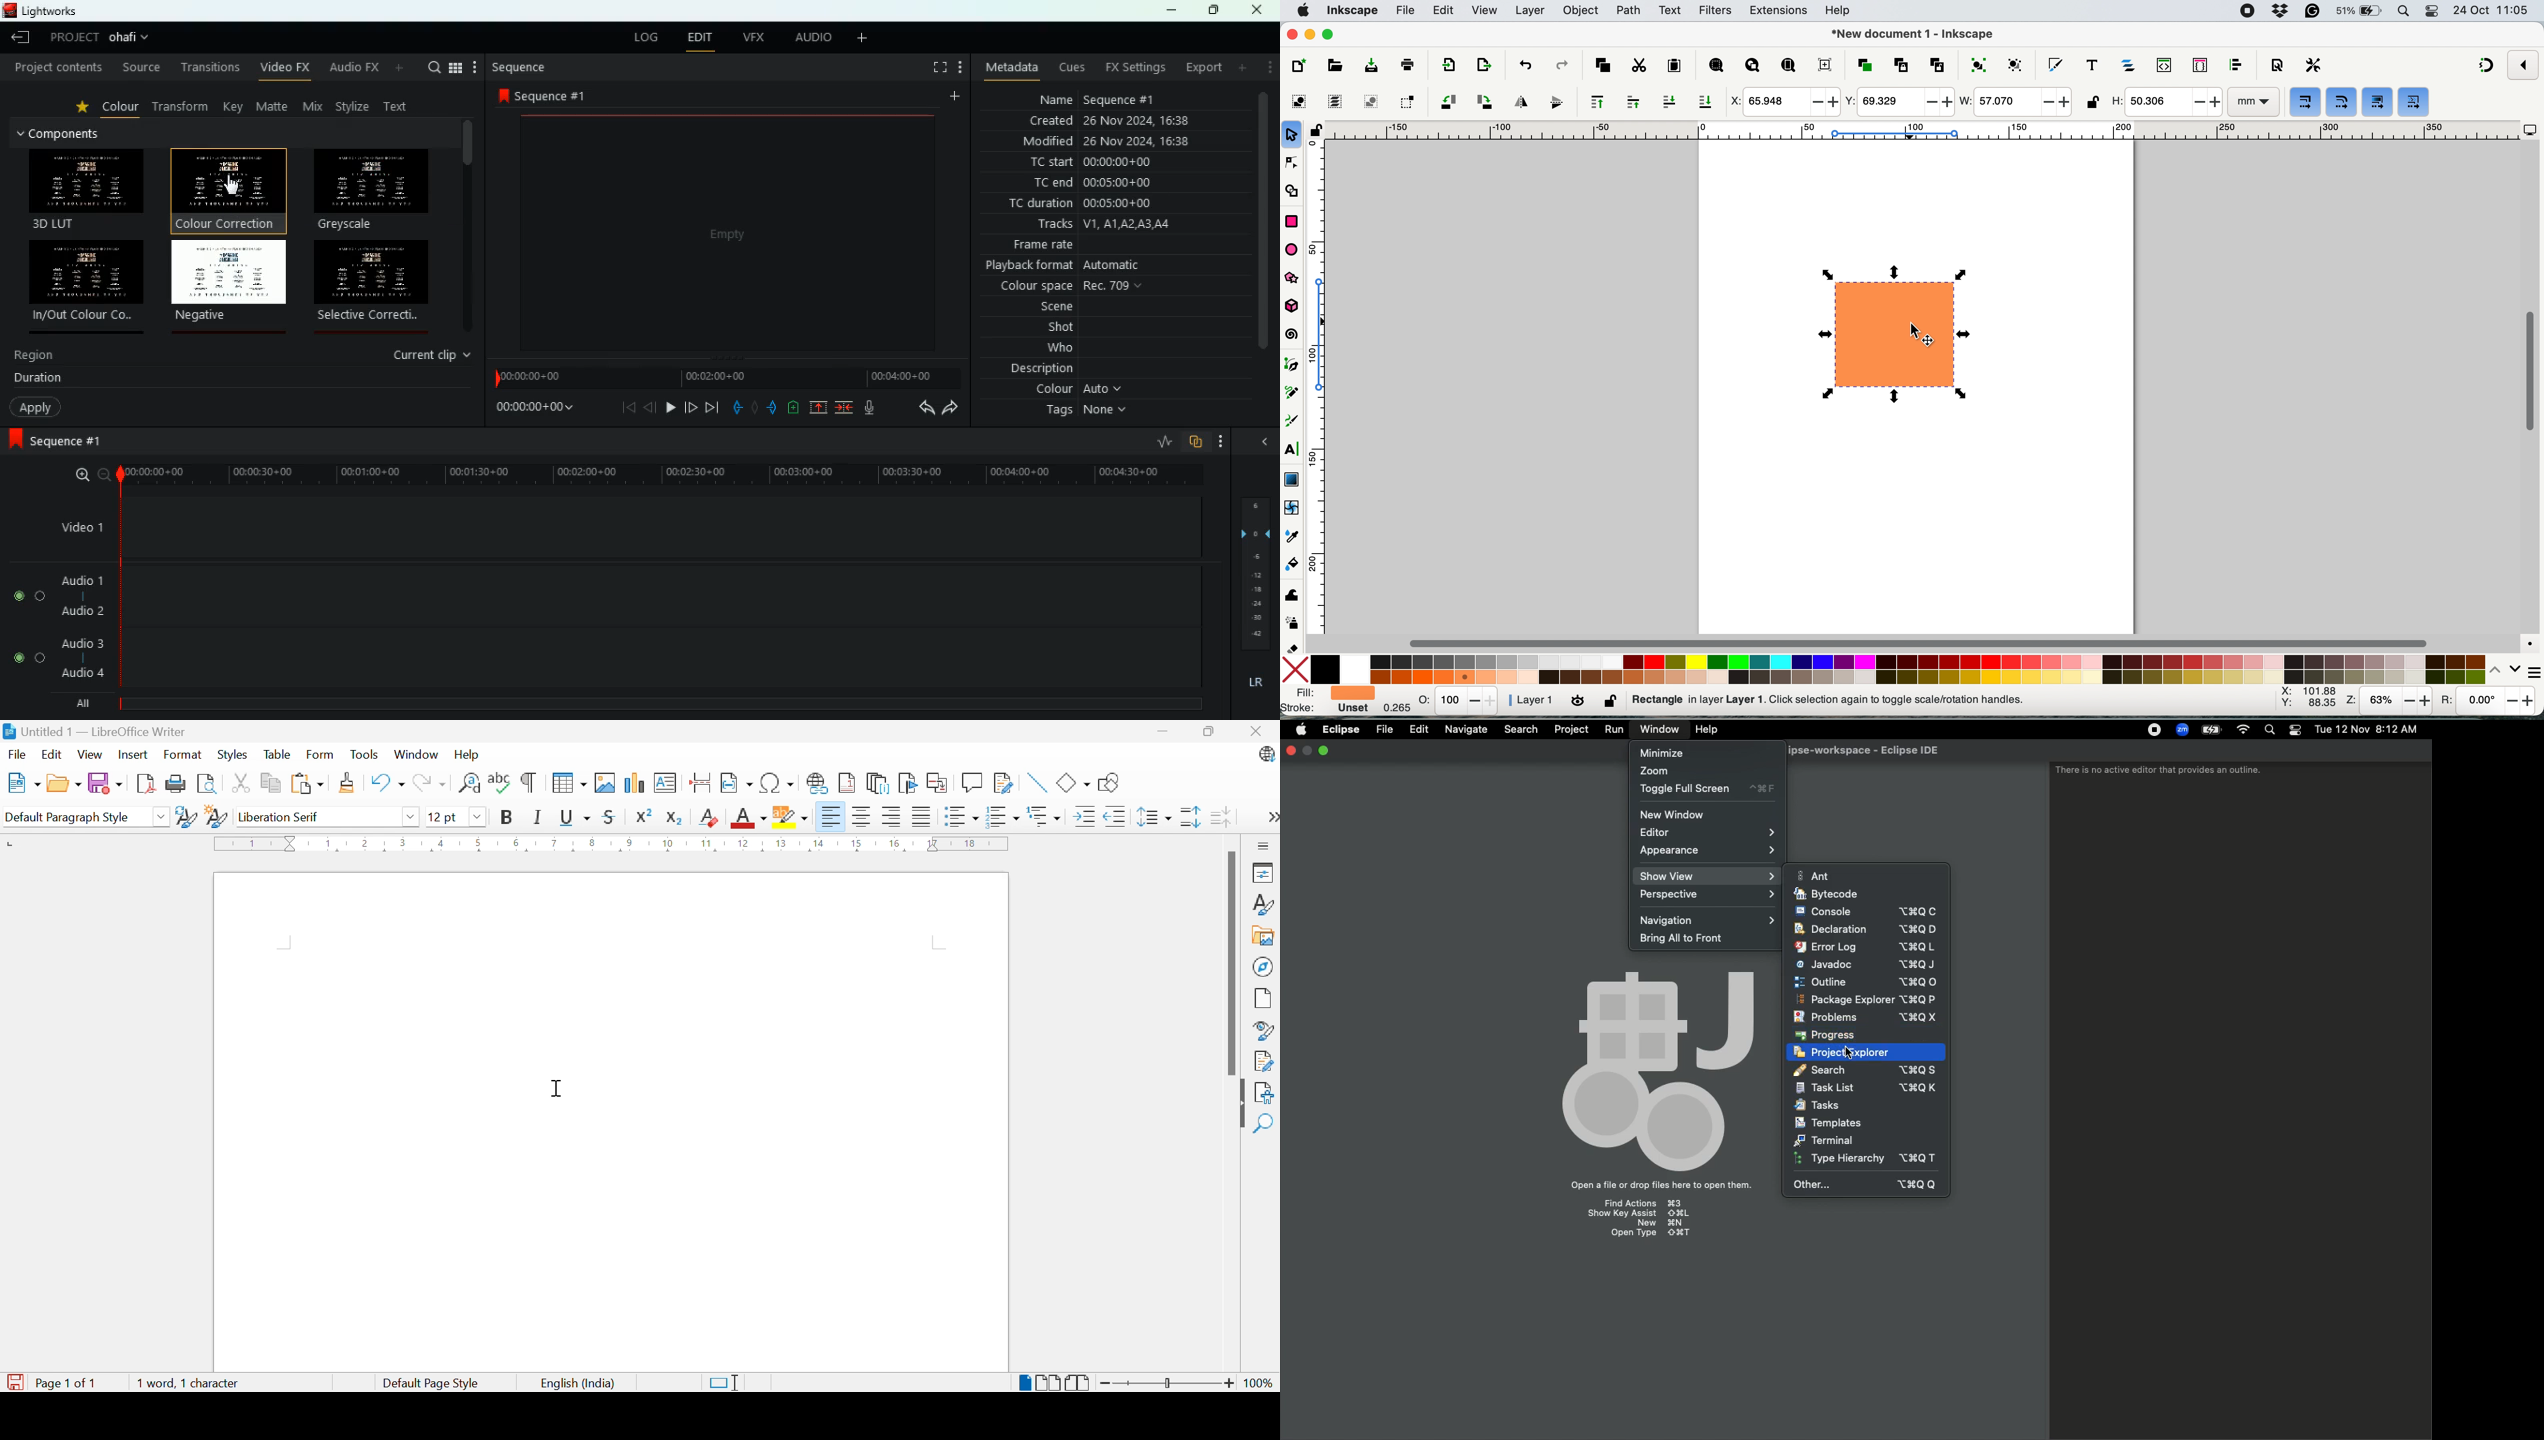  What do you see at coordinates (1239, 1104) in the screenshot?
I see `Hide` at bounding box center [1239, 1104].